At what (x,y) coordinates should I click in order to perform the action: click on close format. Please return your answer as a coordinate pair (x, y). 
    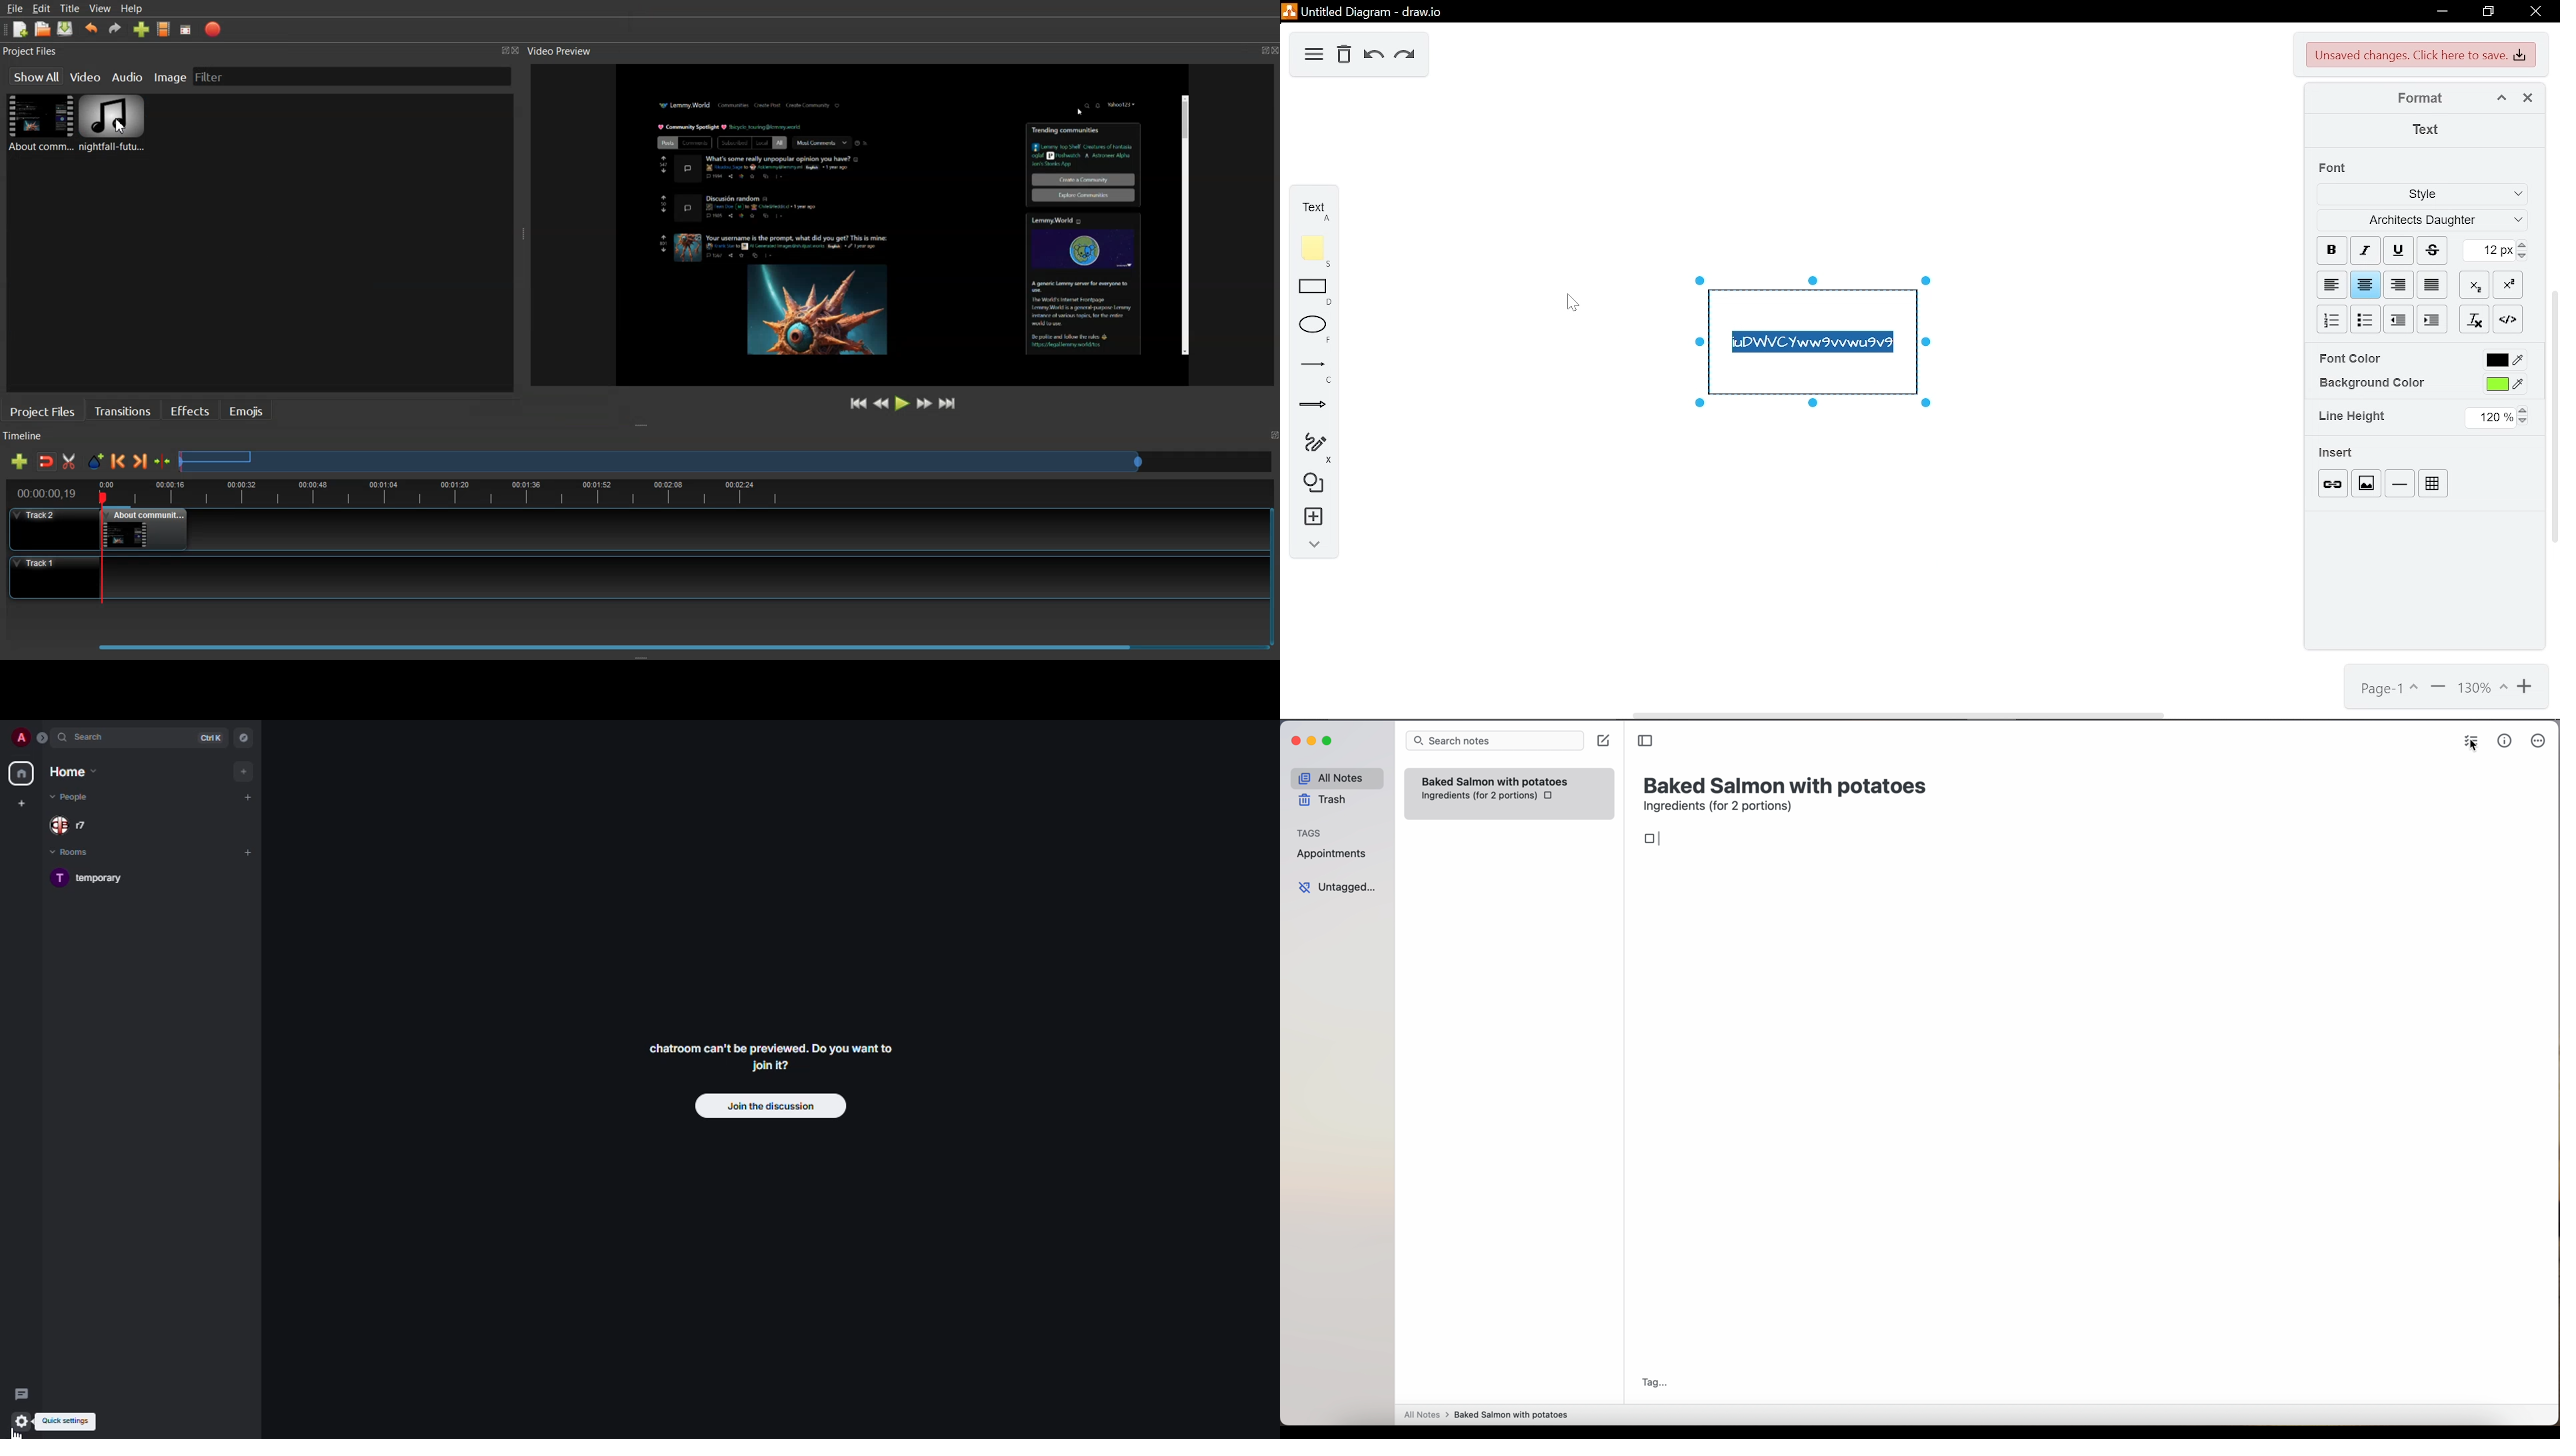
    Looking at the image, I should click on (2527, 97).